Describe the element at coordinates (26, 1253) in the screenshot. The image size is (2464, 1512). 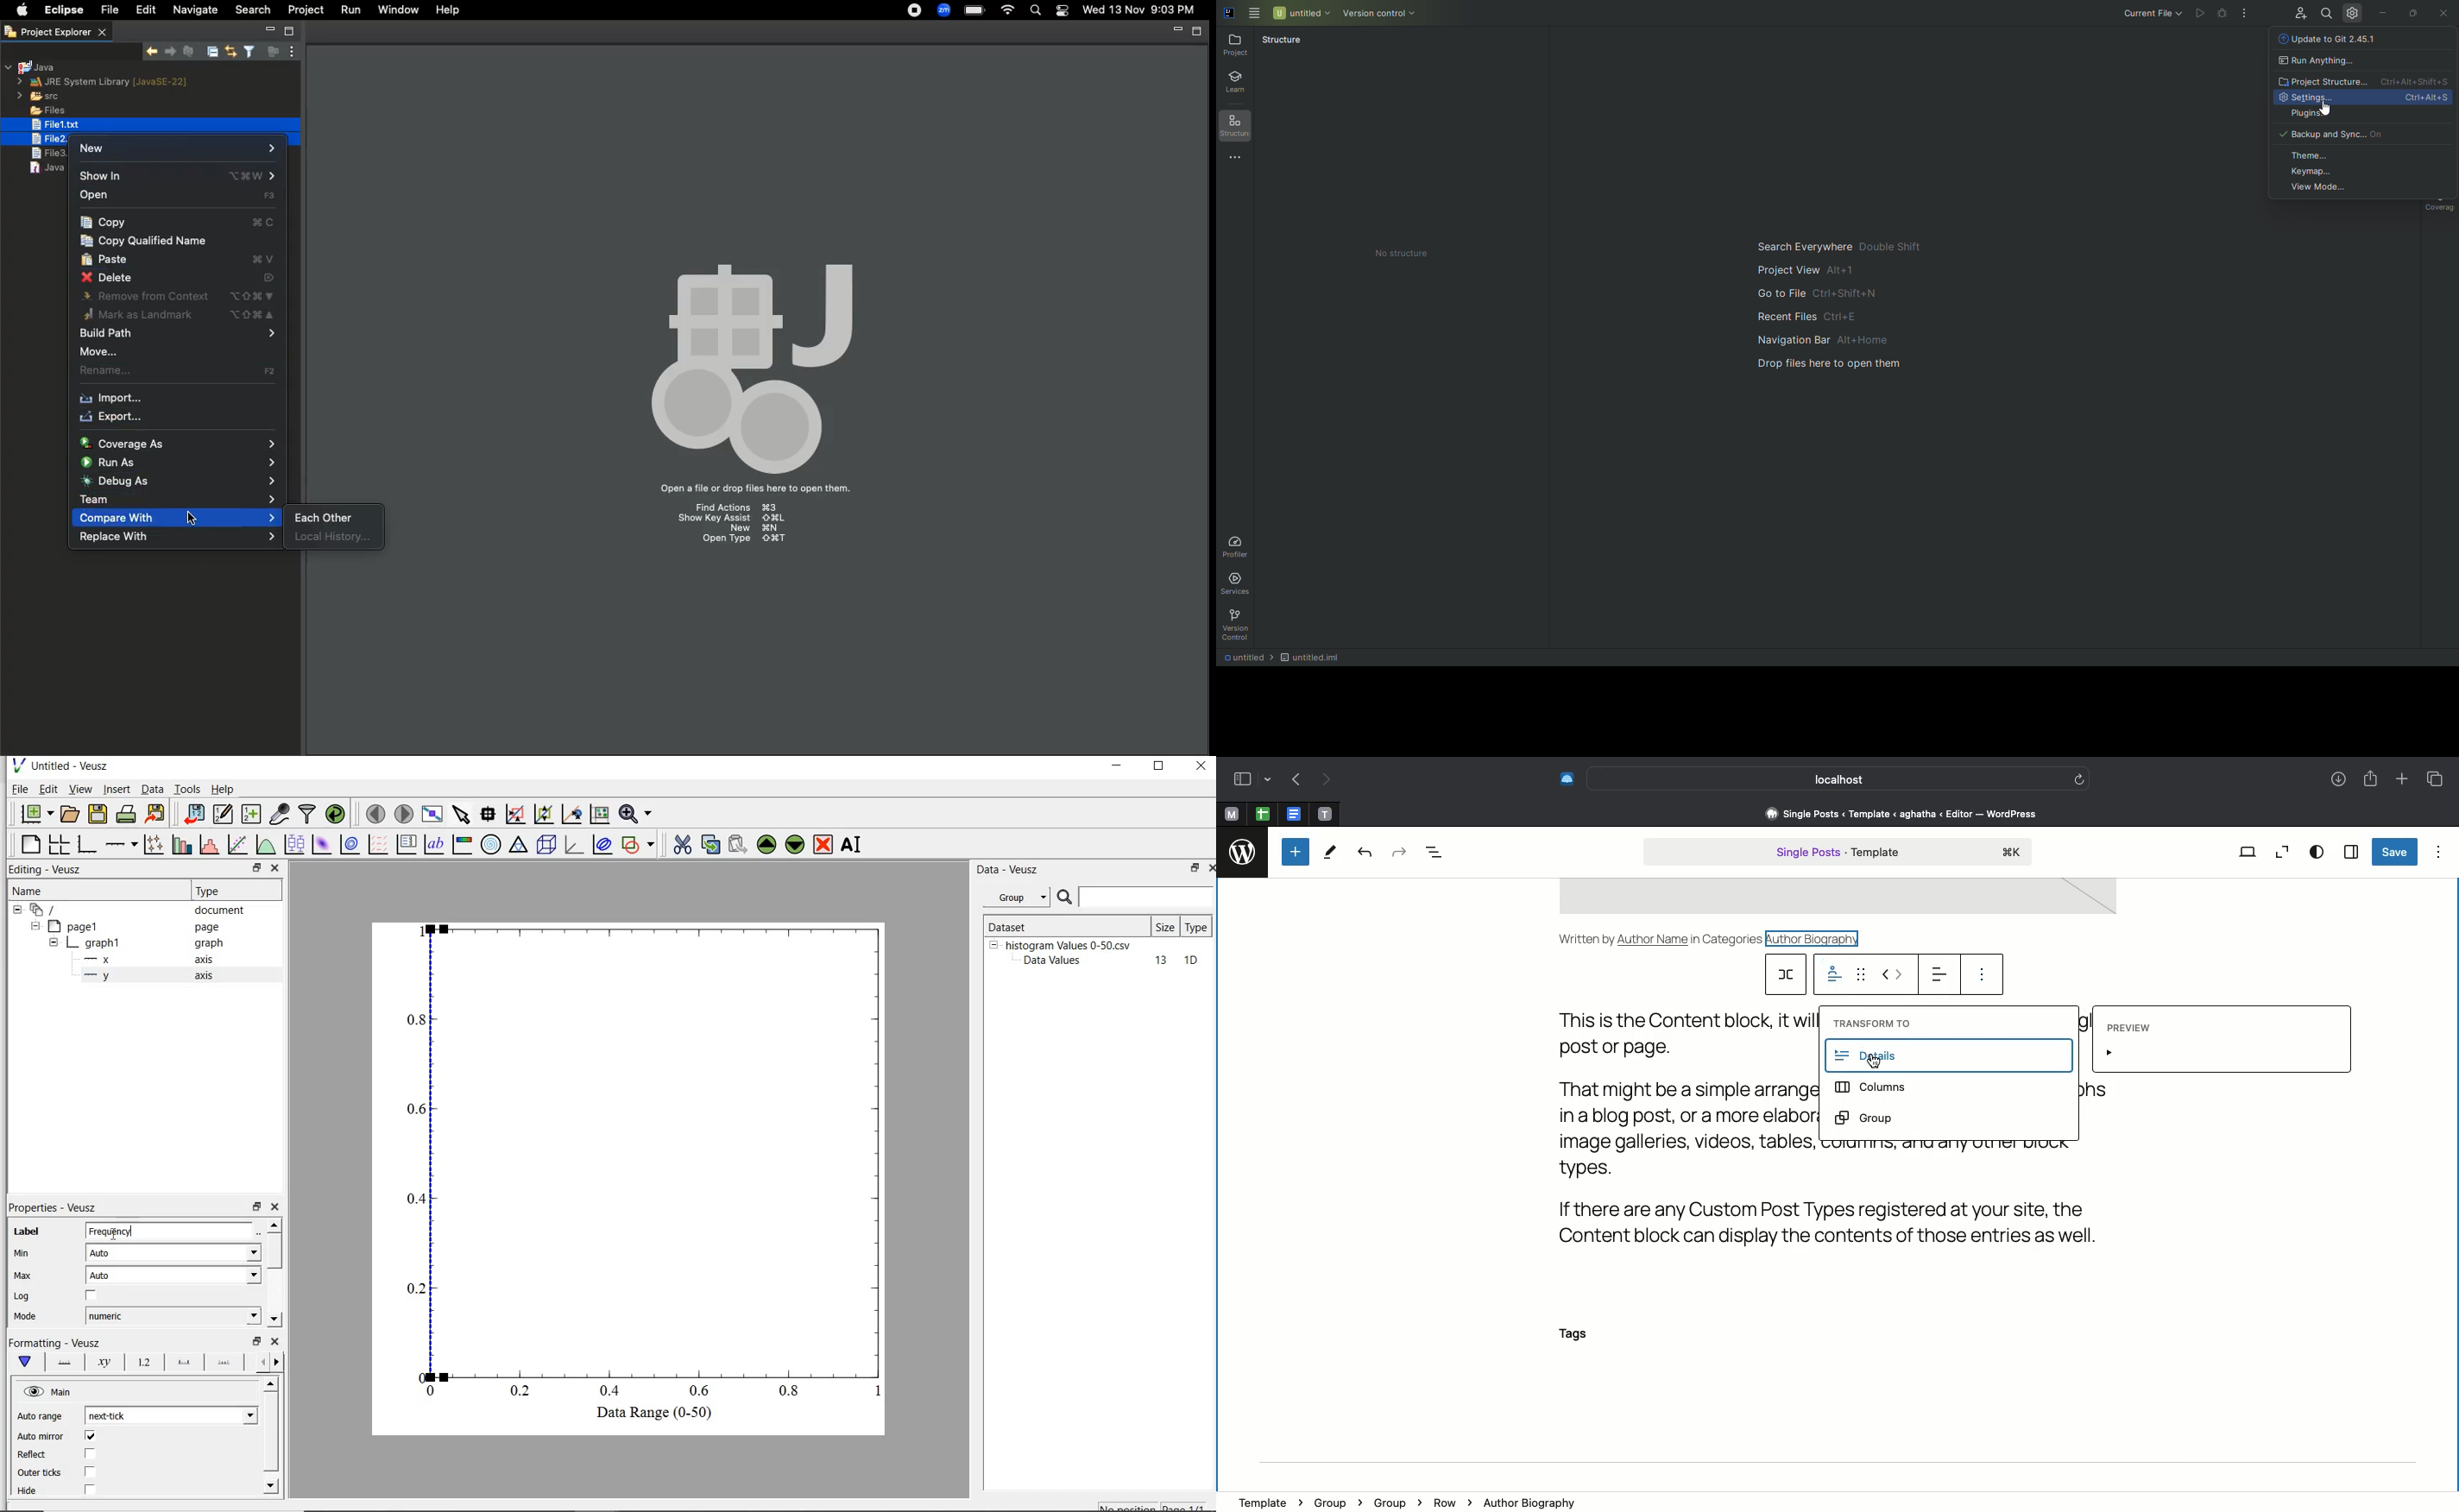
I see `min` at that location.